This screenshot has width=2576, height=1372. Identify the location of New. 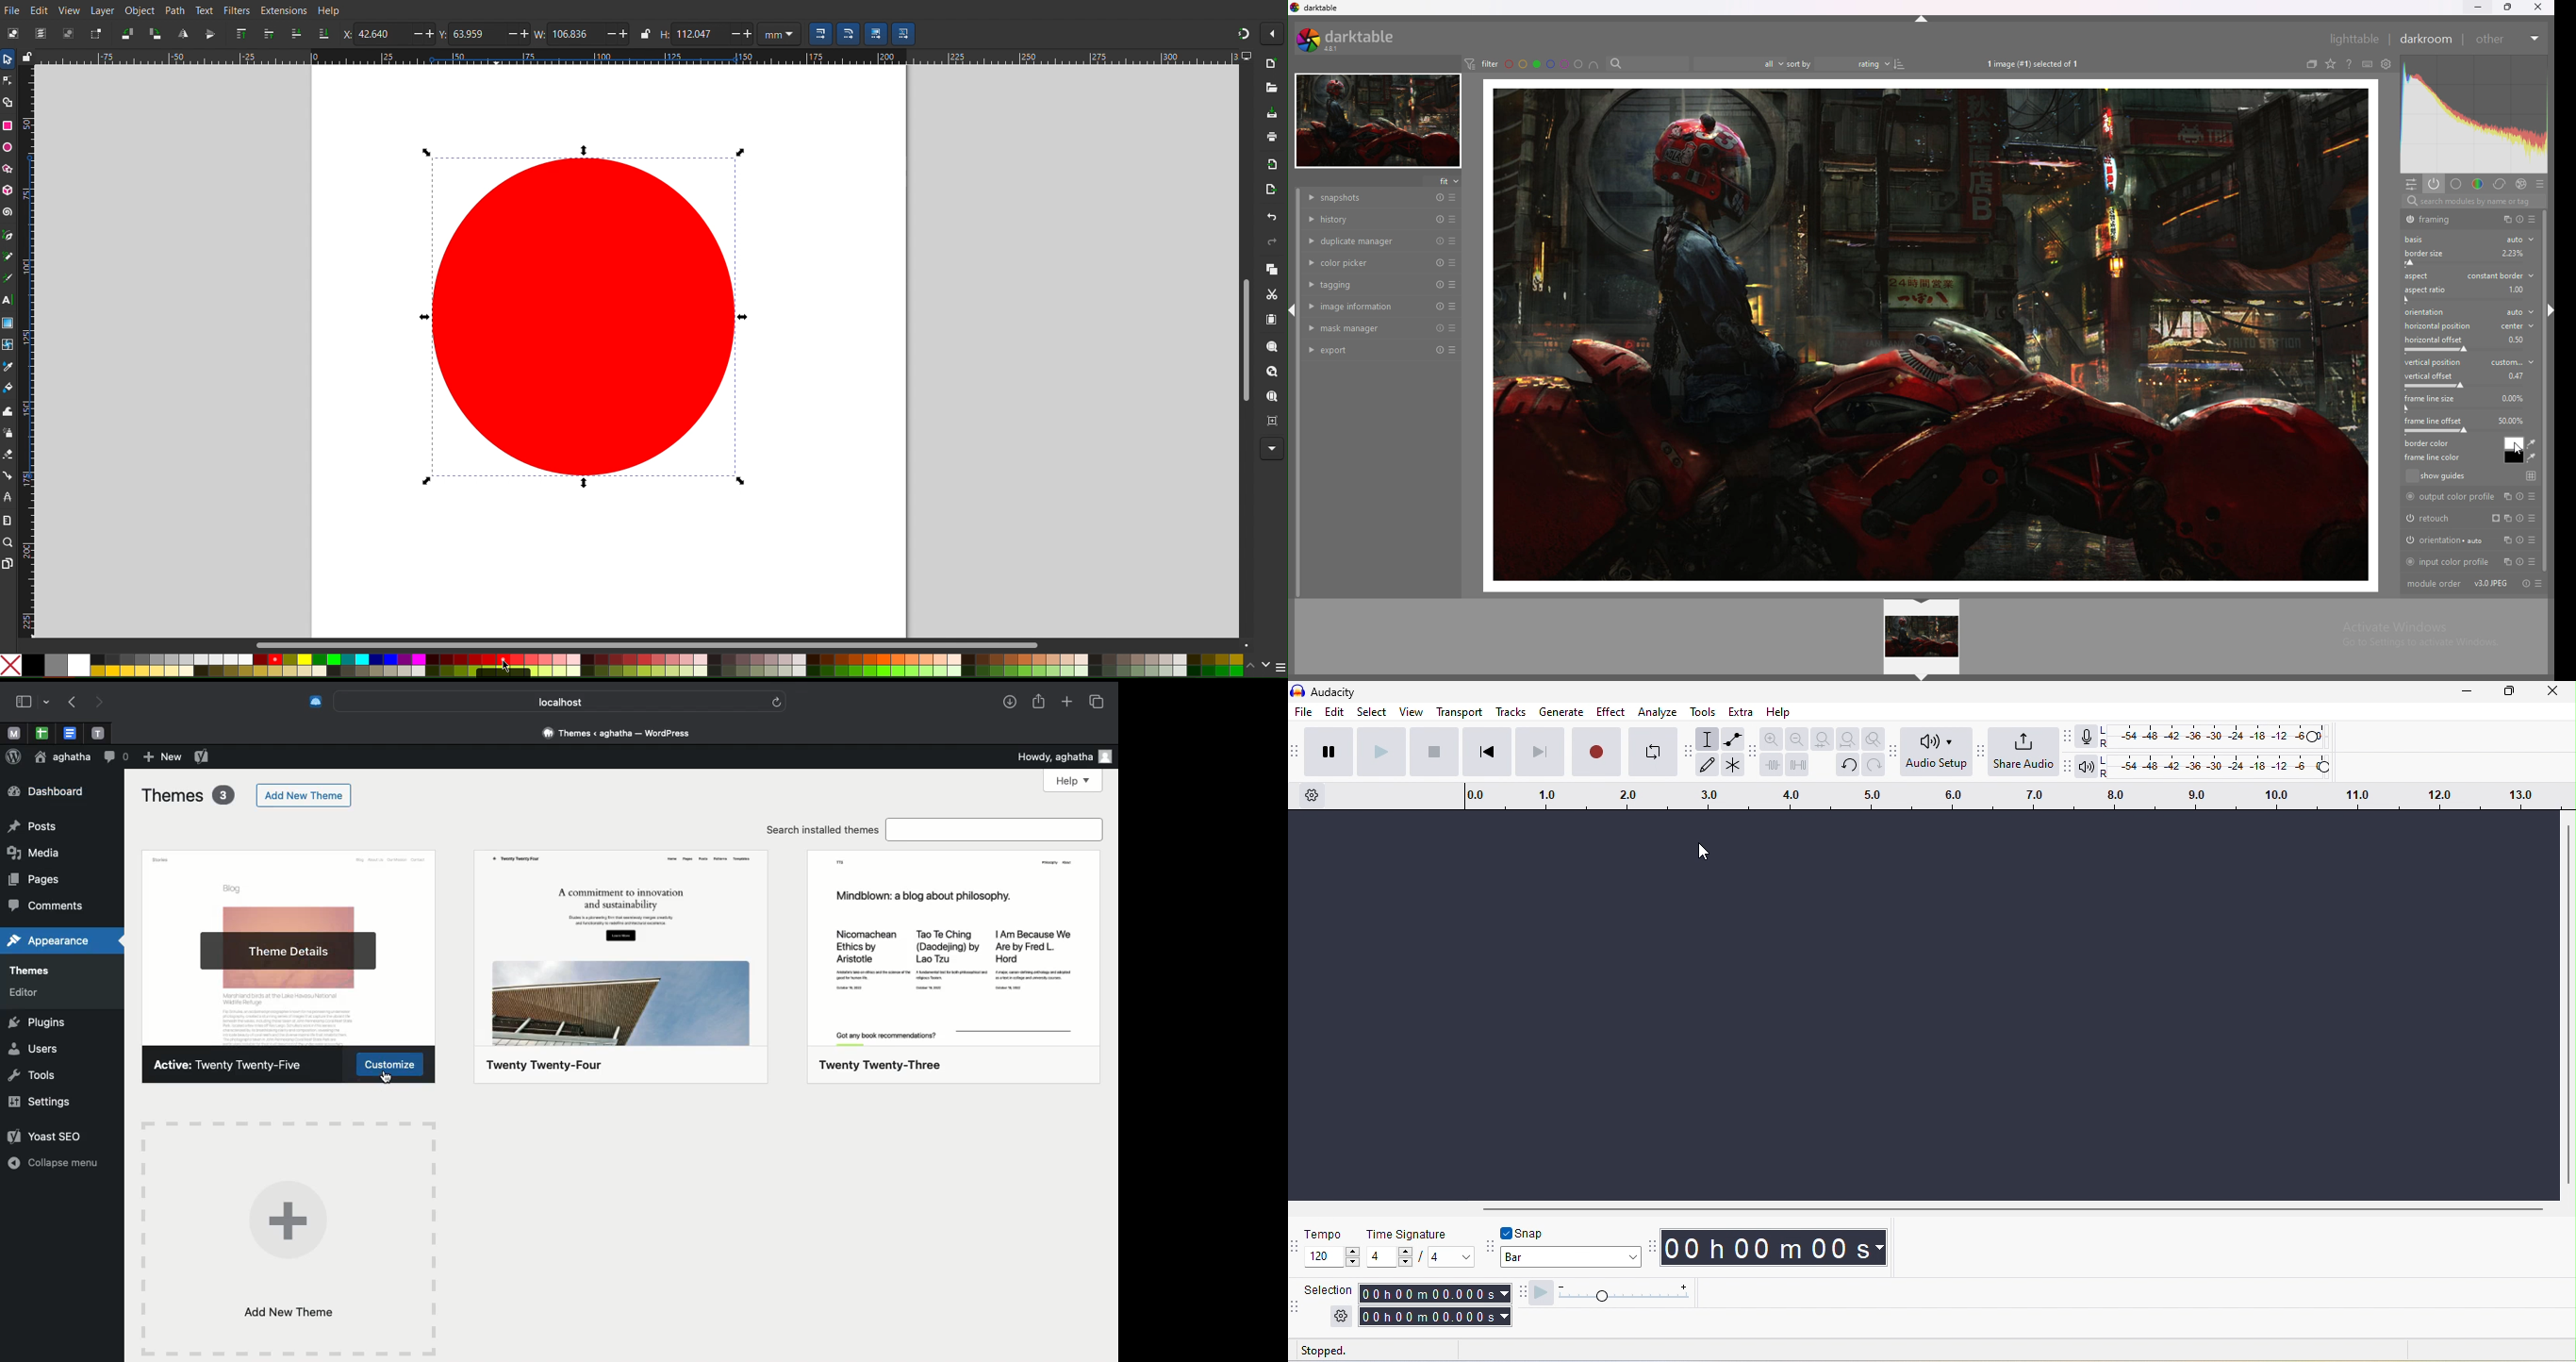
(160, 758).